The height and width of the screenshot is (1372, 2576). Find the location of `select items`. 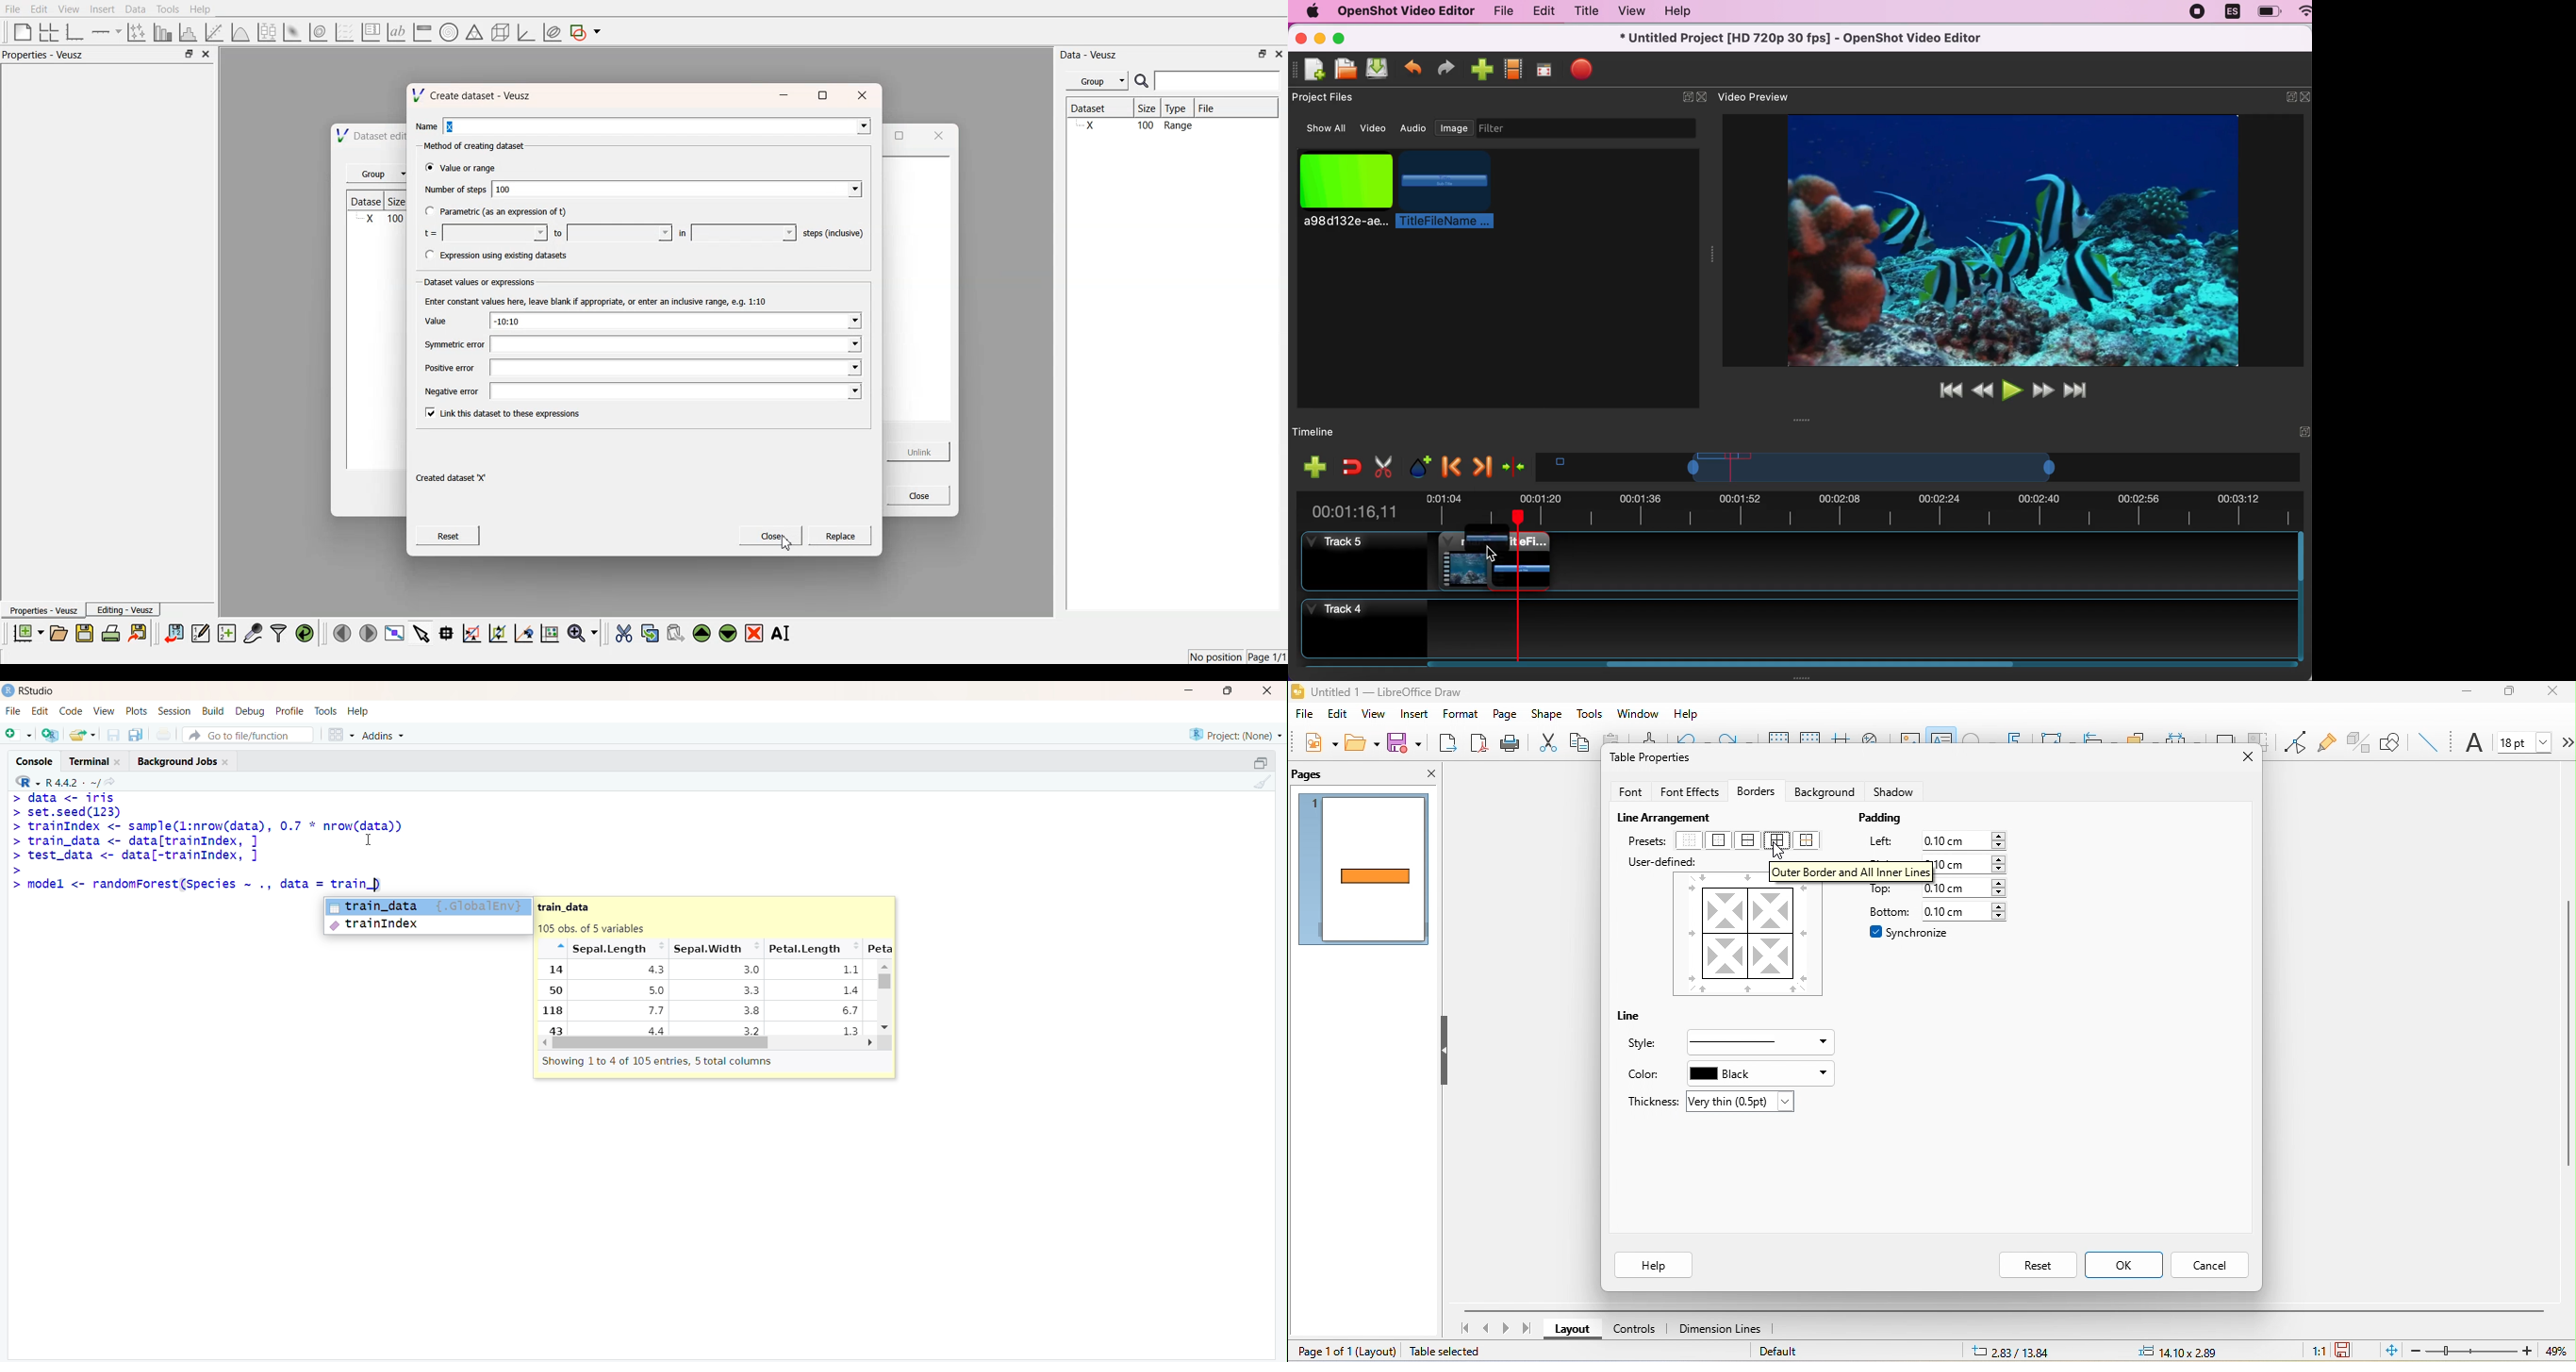

select items is located at coordinates (421, 633).